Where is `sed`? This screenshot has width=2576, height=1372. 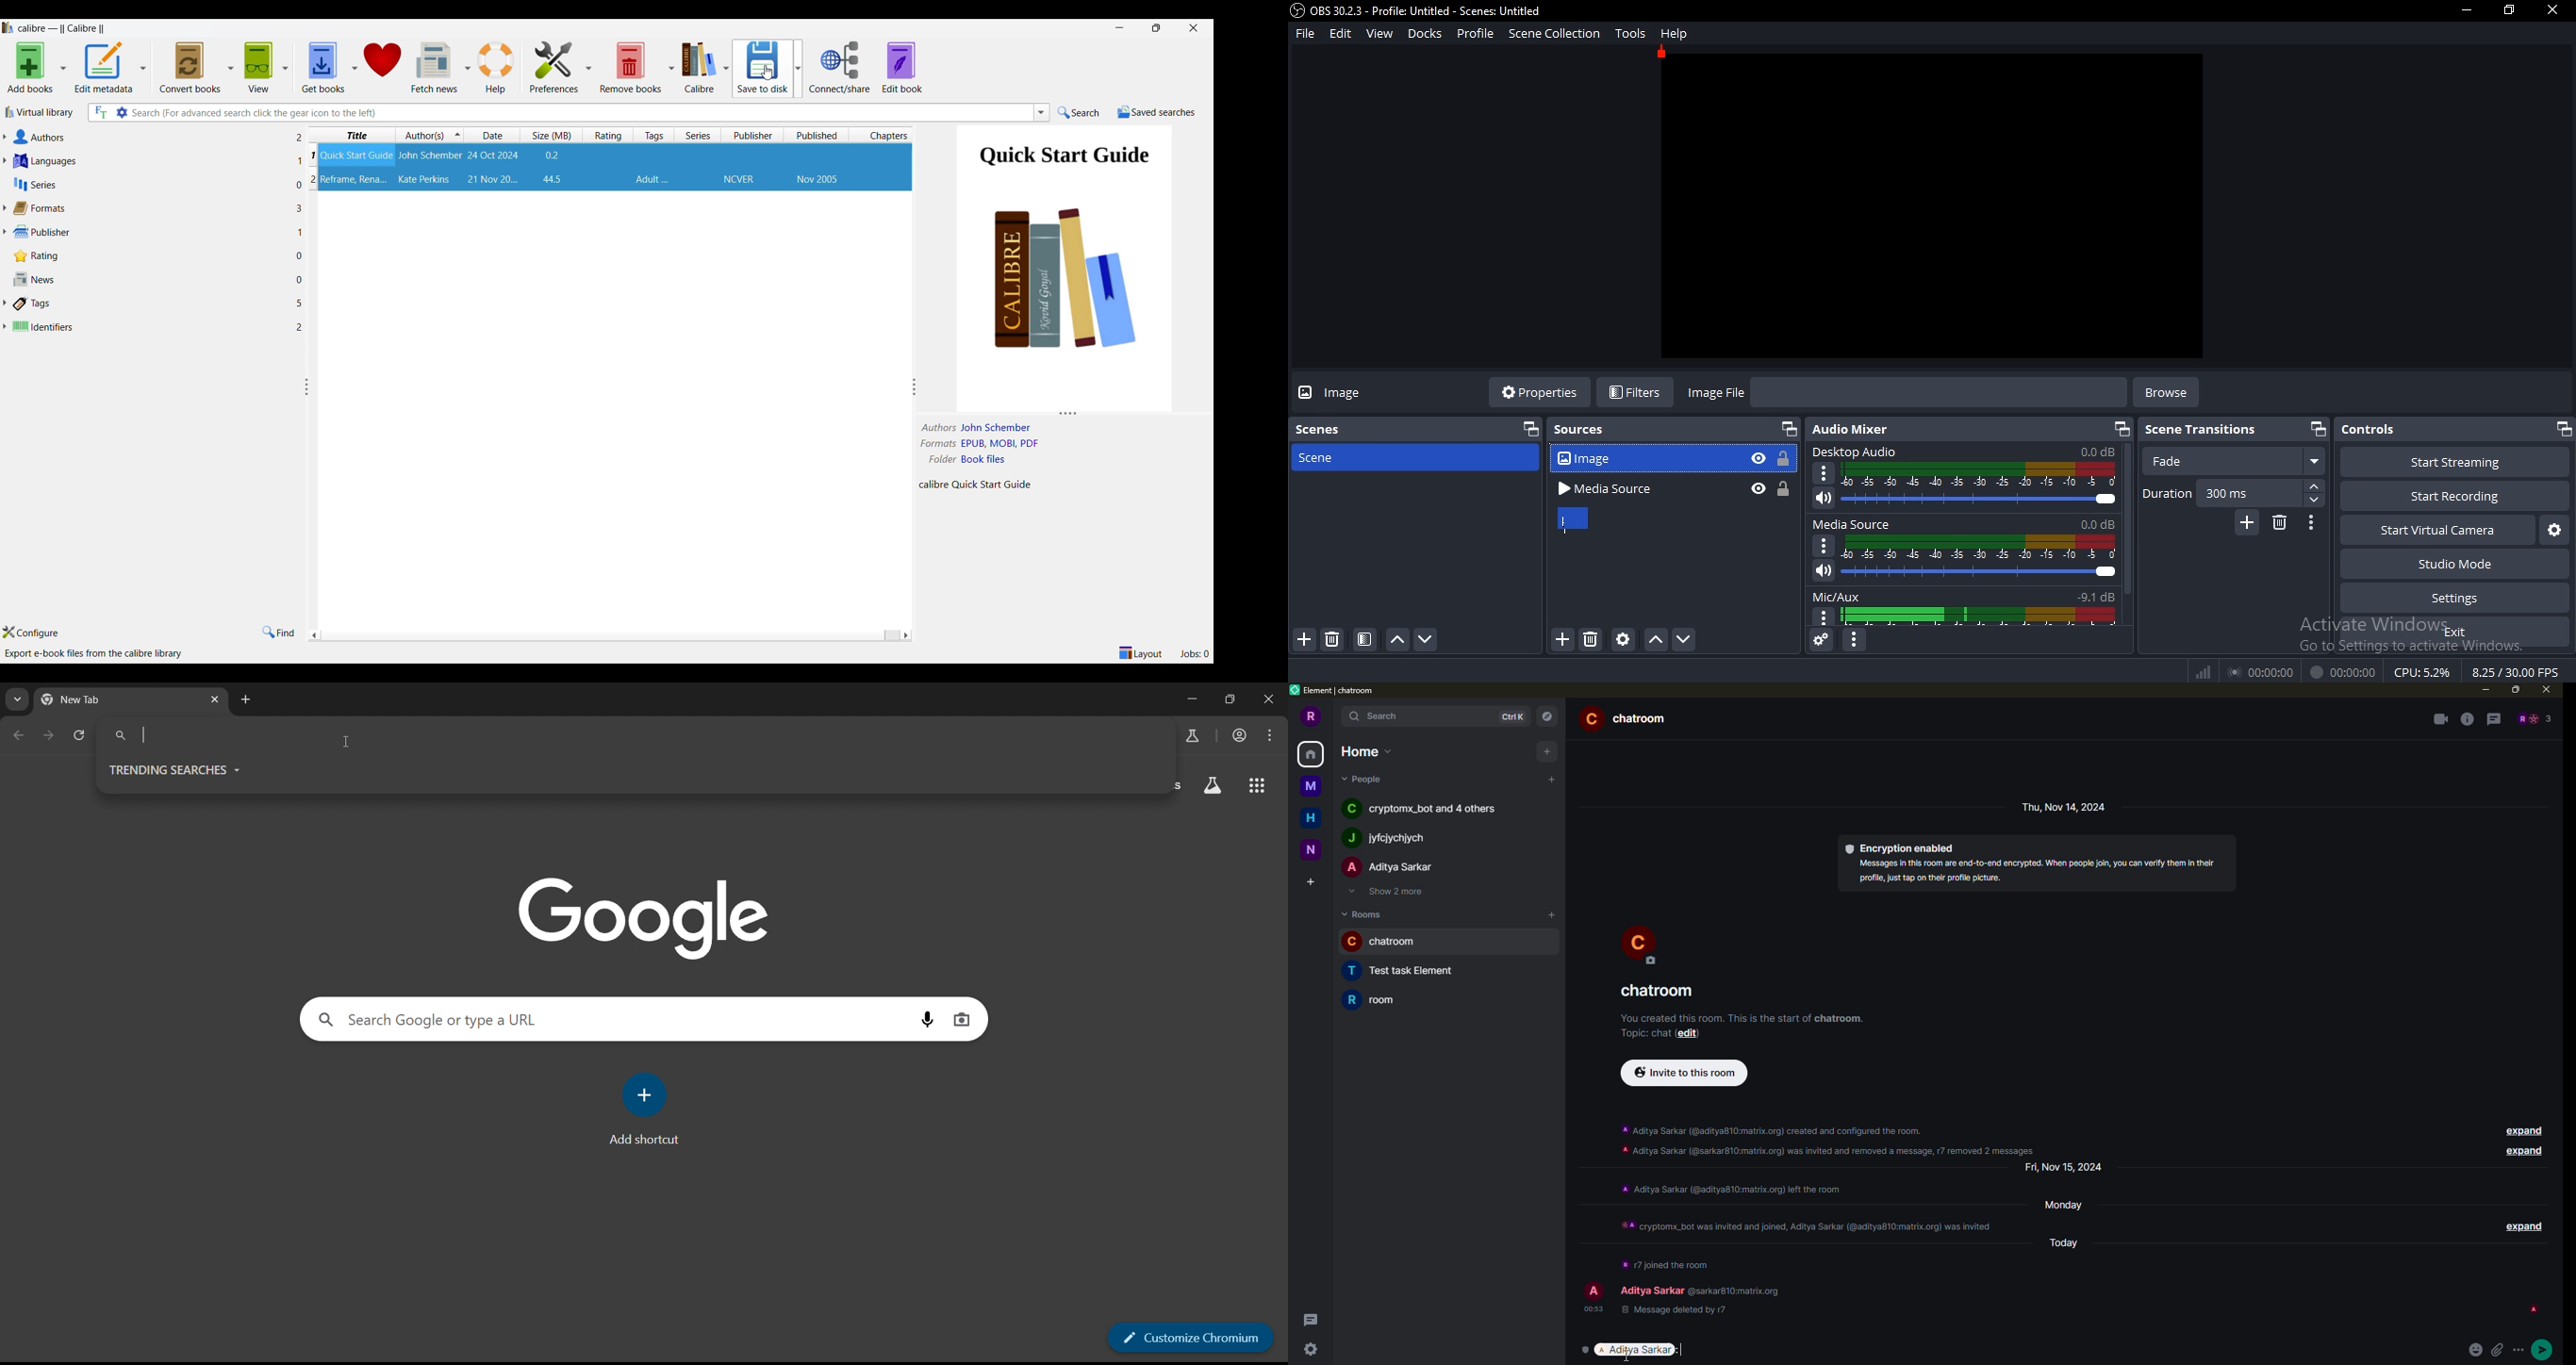
sed is located at coordinates (2544, 1348).